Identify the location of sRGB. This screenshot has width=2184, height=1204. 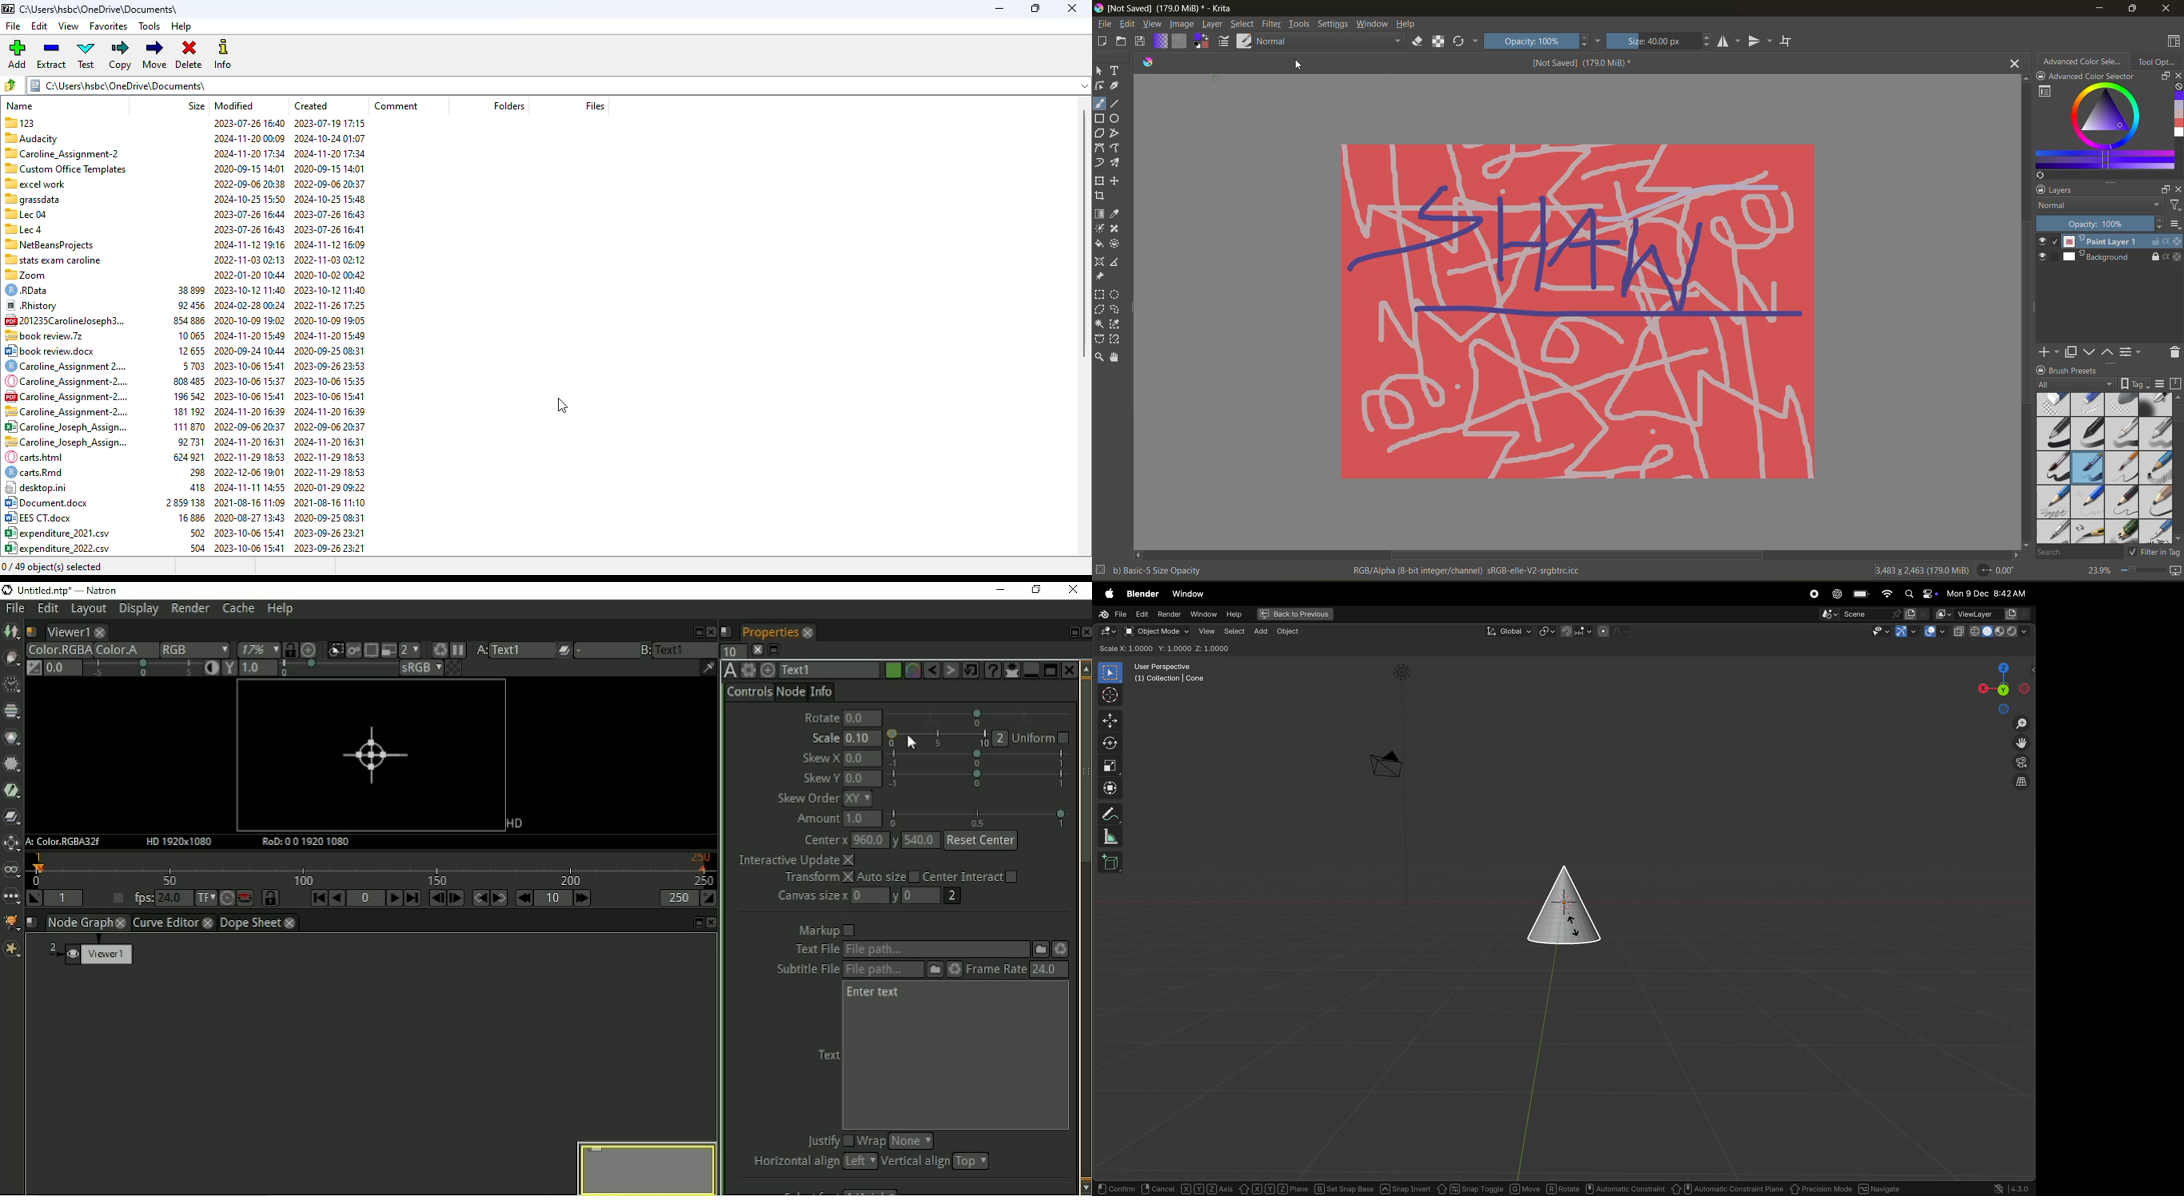
(421, 670).